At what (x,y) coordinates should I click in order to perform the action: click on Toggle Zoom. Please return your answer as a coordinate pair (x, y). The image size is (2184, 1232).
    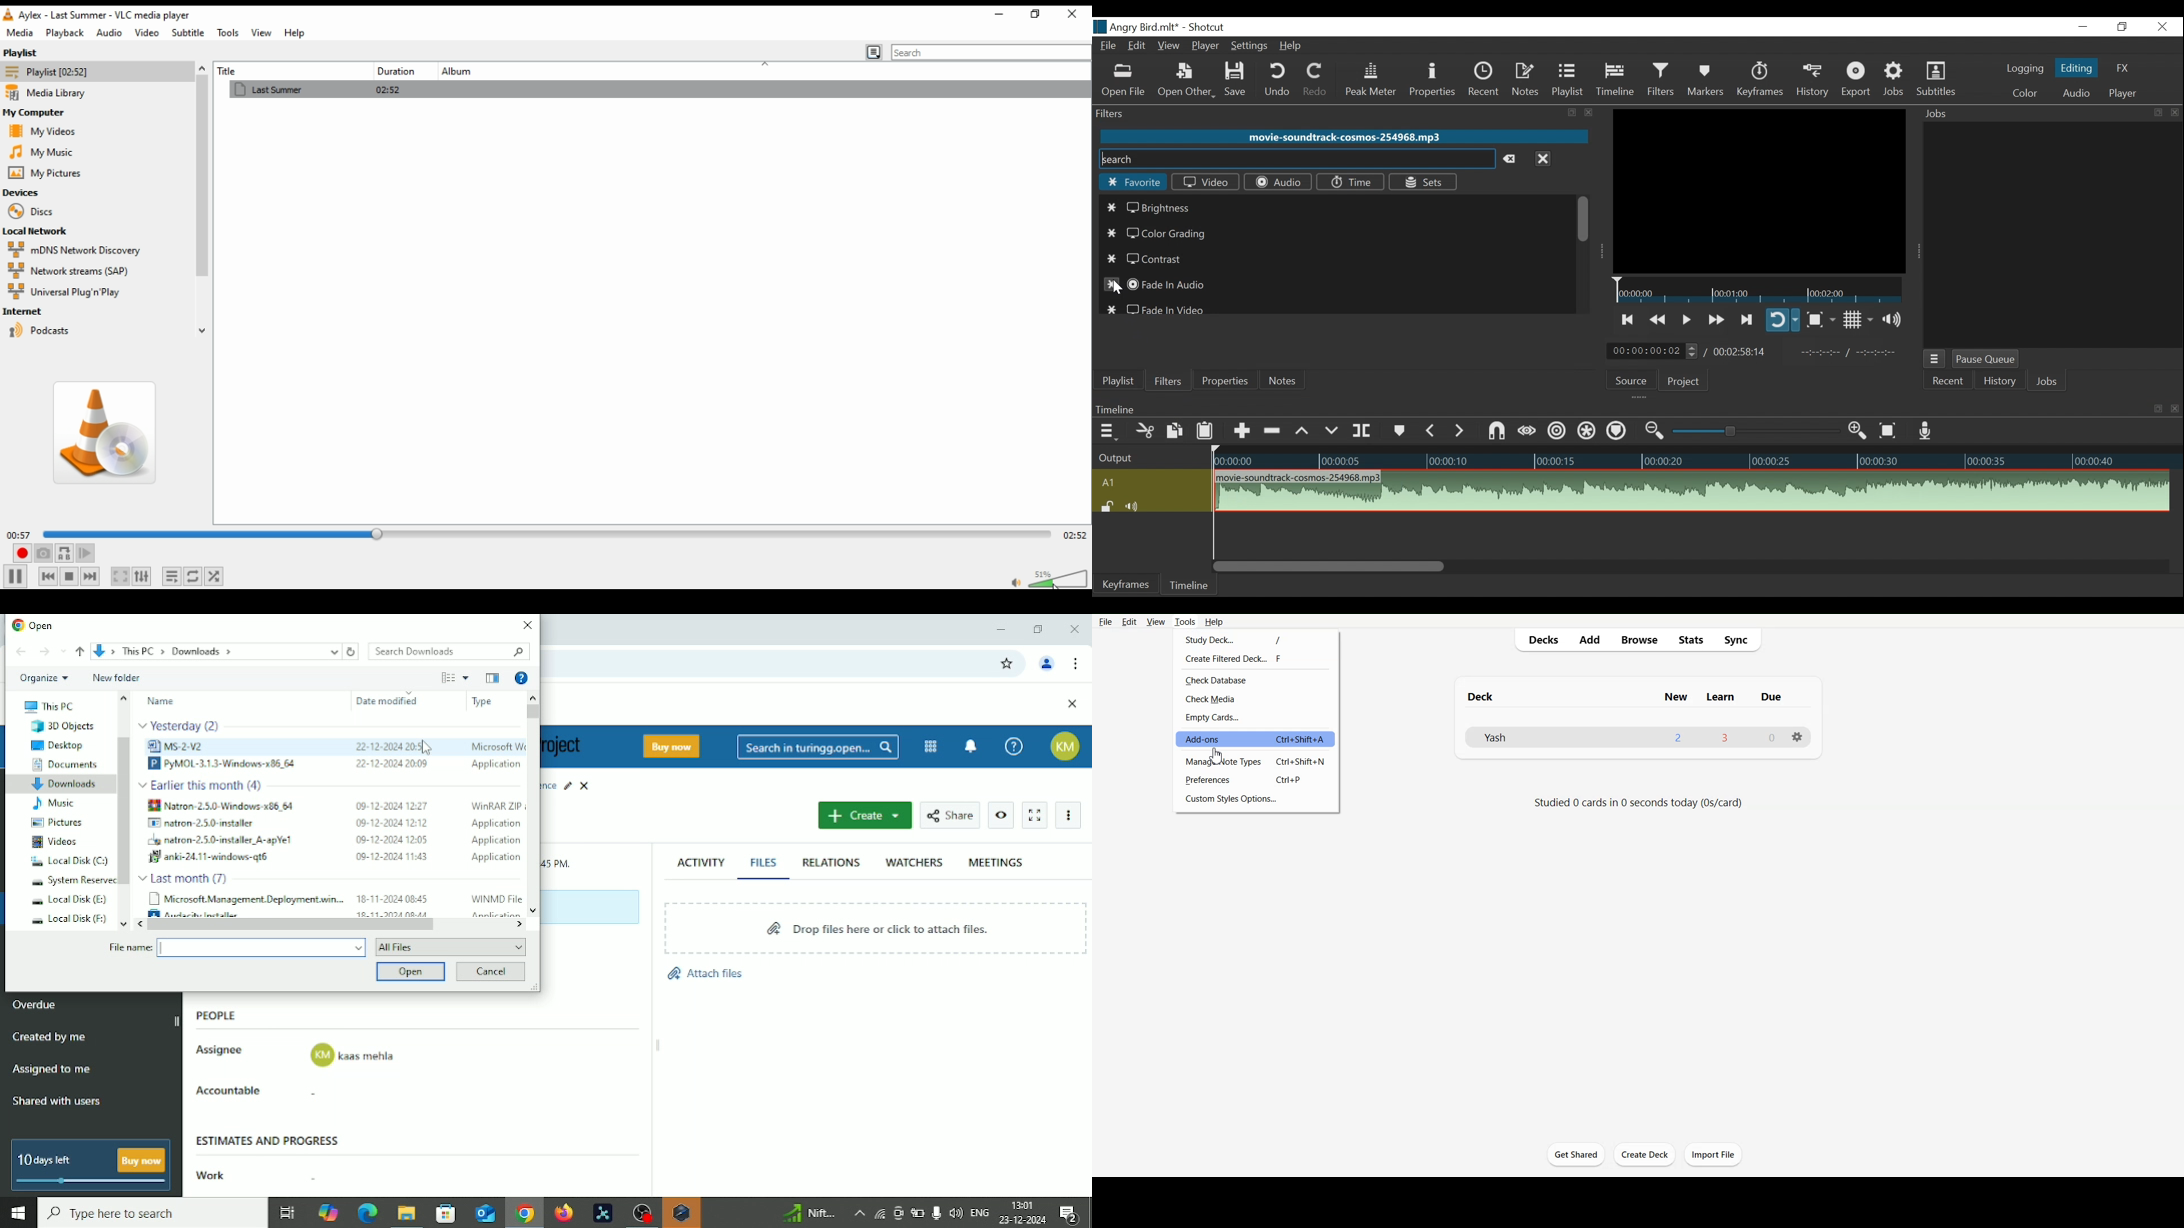
    Looking at the image, I should click on (1821, 319).